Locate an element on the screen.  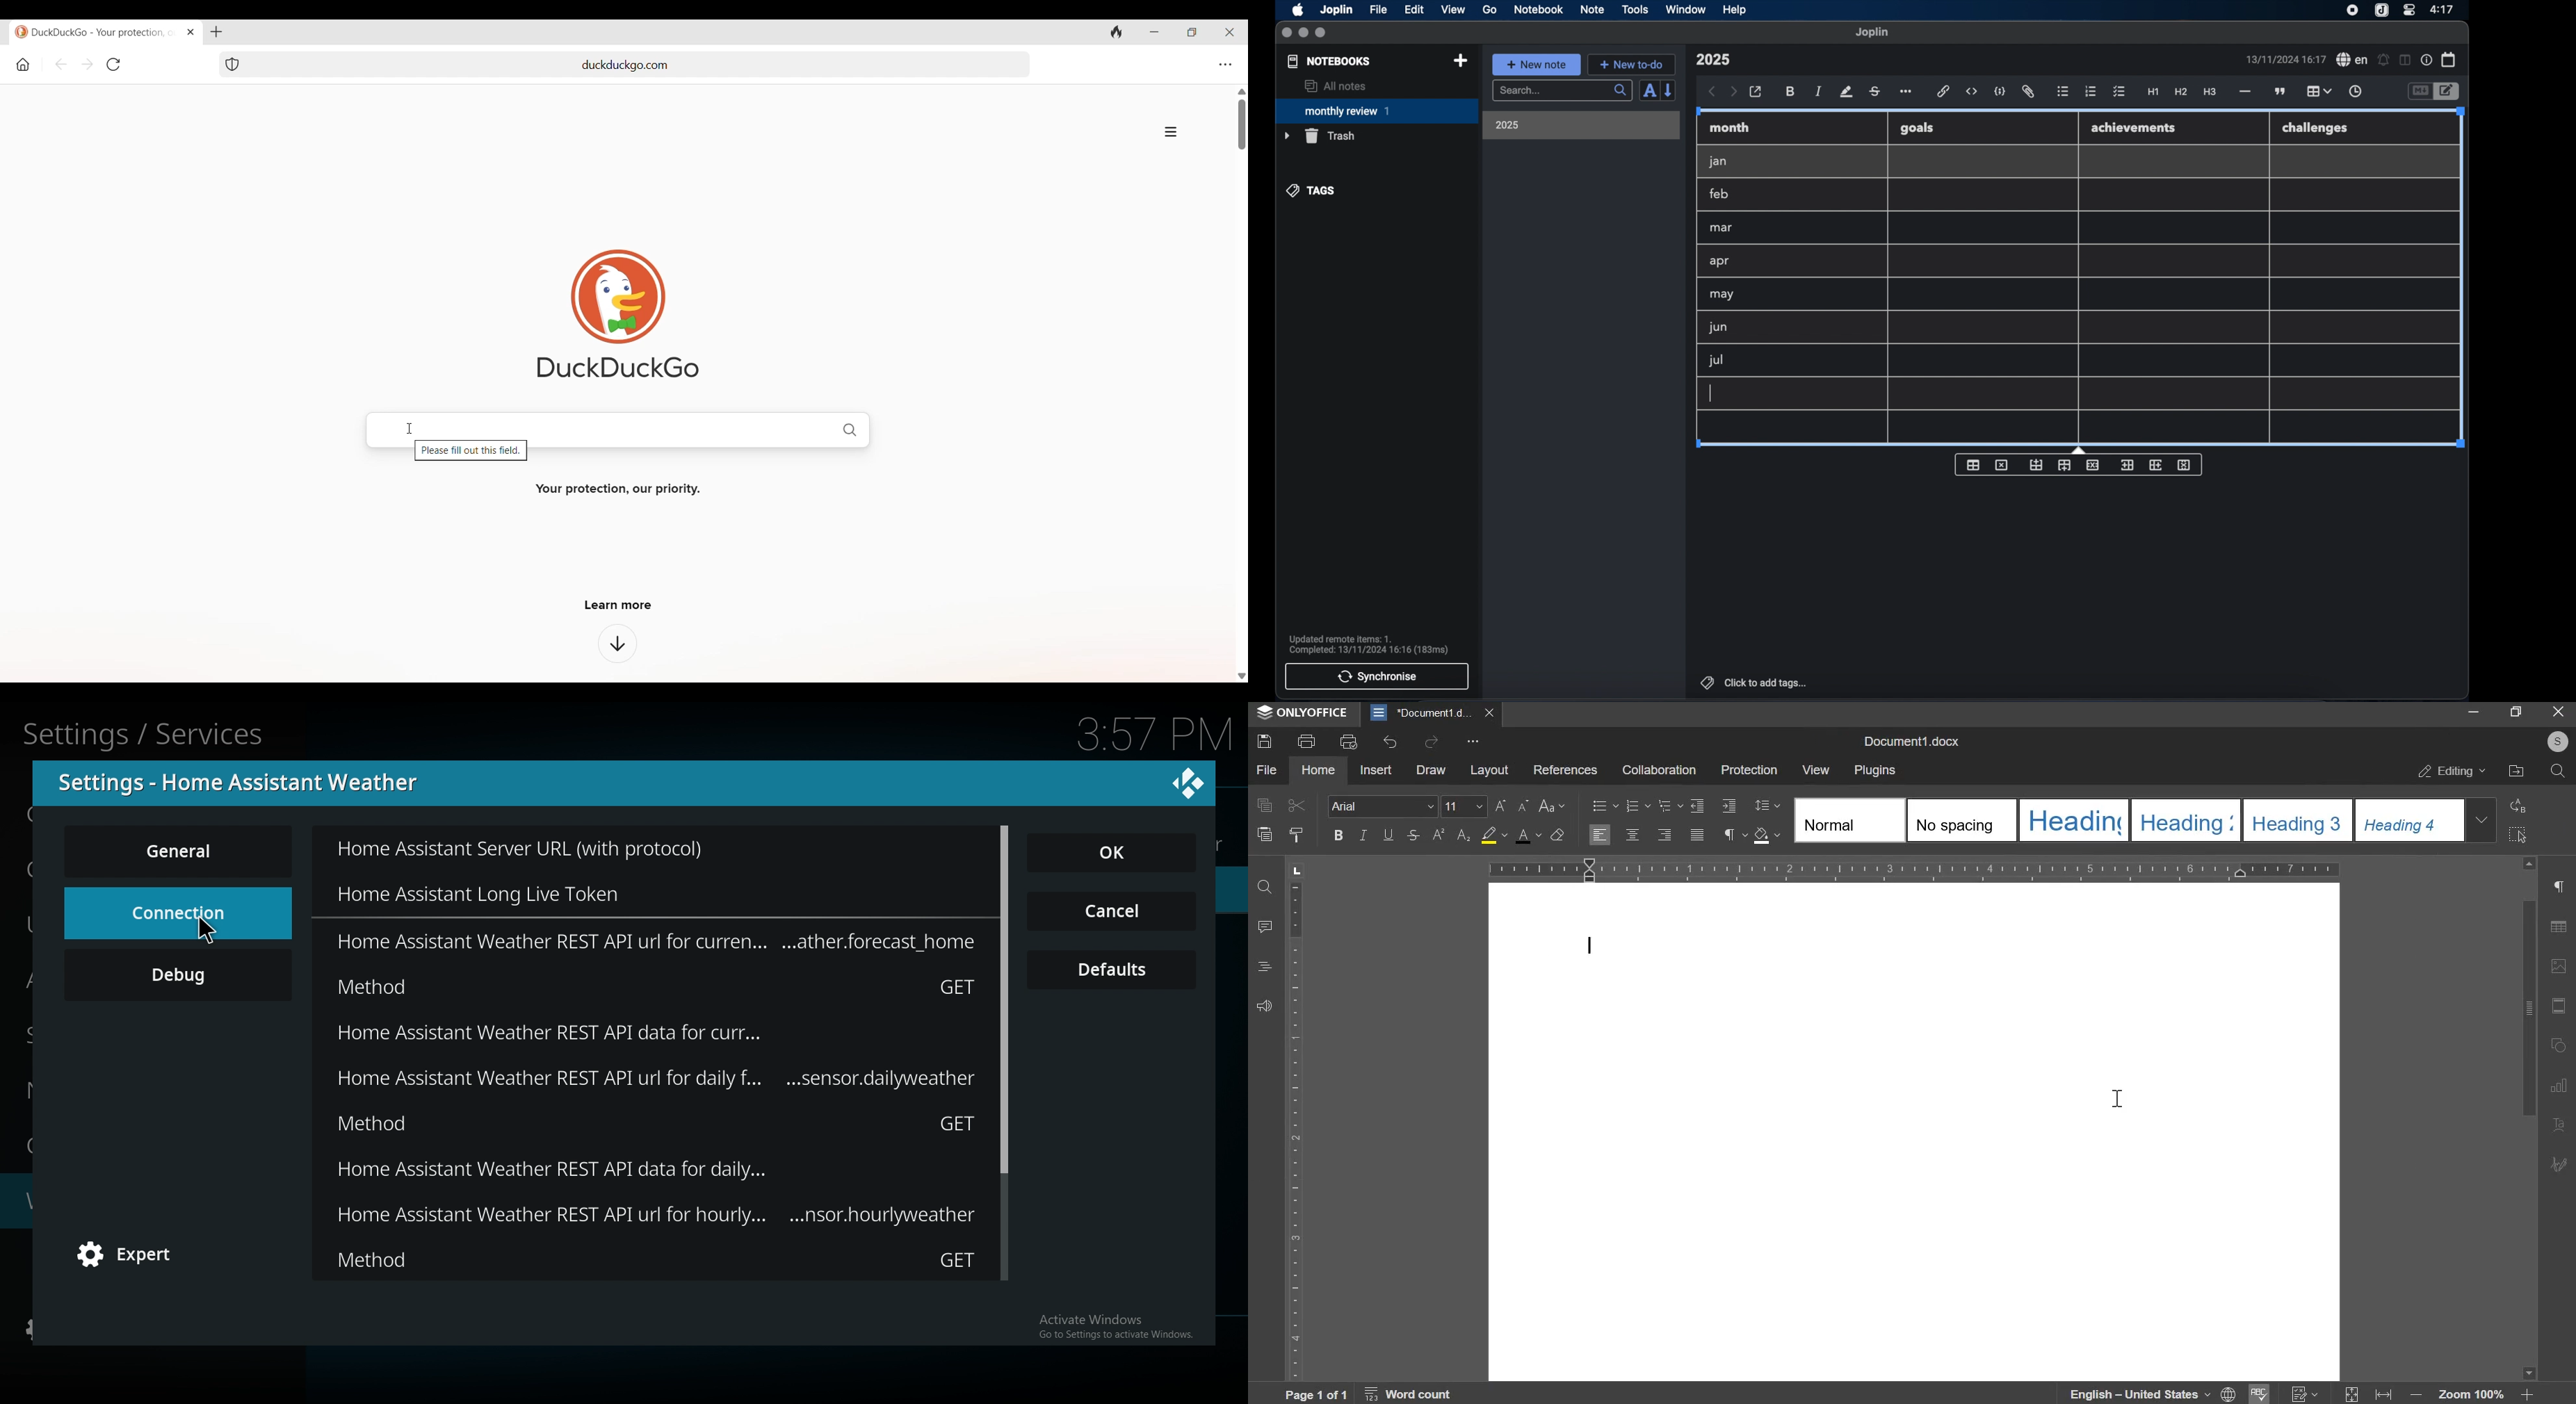
strikethrough is located at coordinates (1874, 92).